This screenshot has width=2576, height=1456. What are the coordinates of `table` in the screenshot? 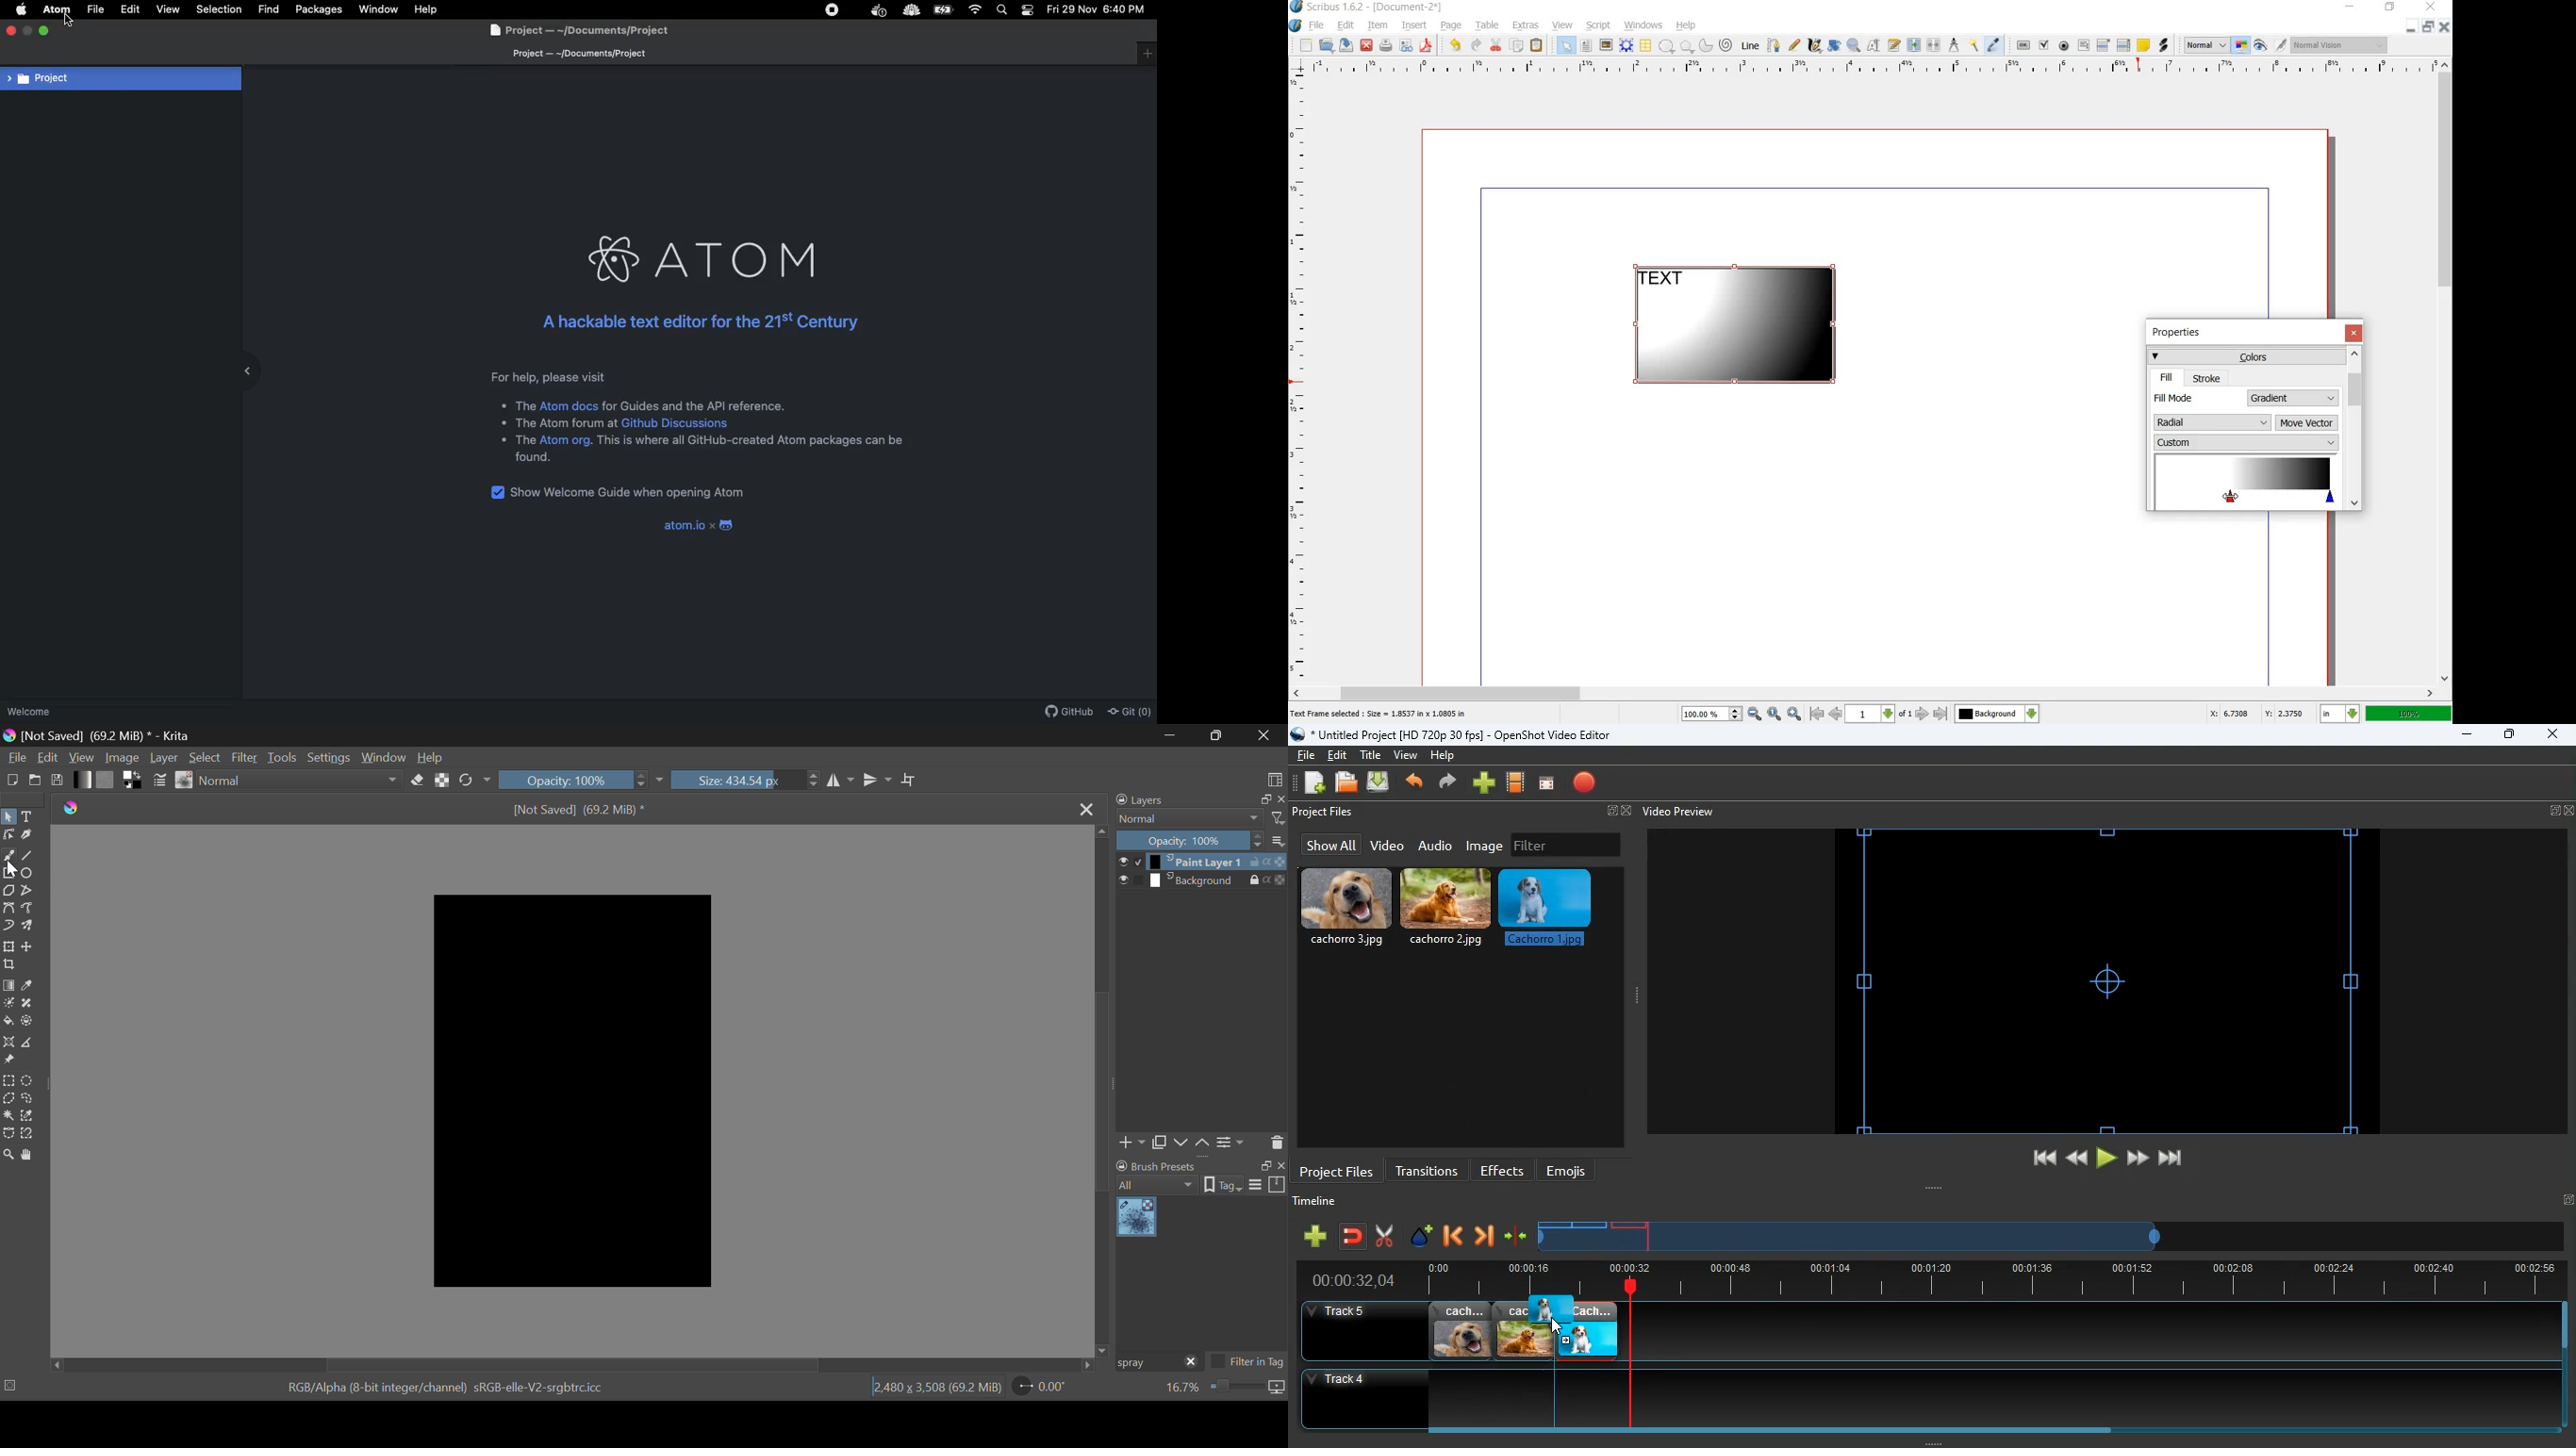 It's located at (1647, 46).